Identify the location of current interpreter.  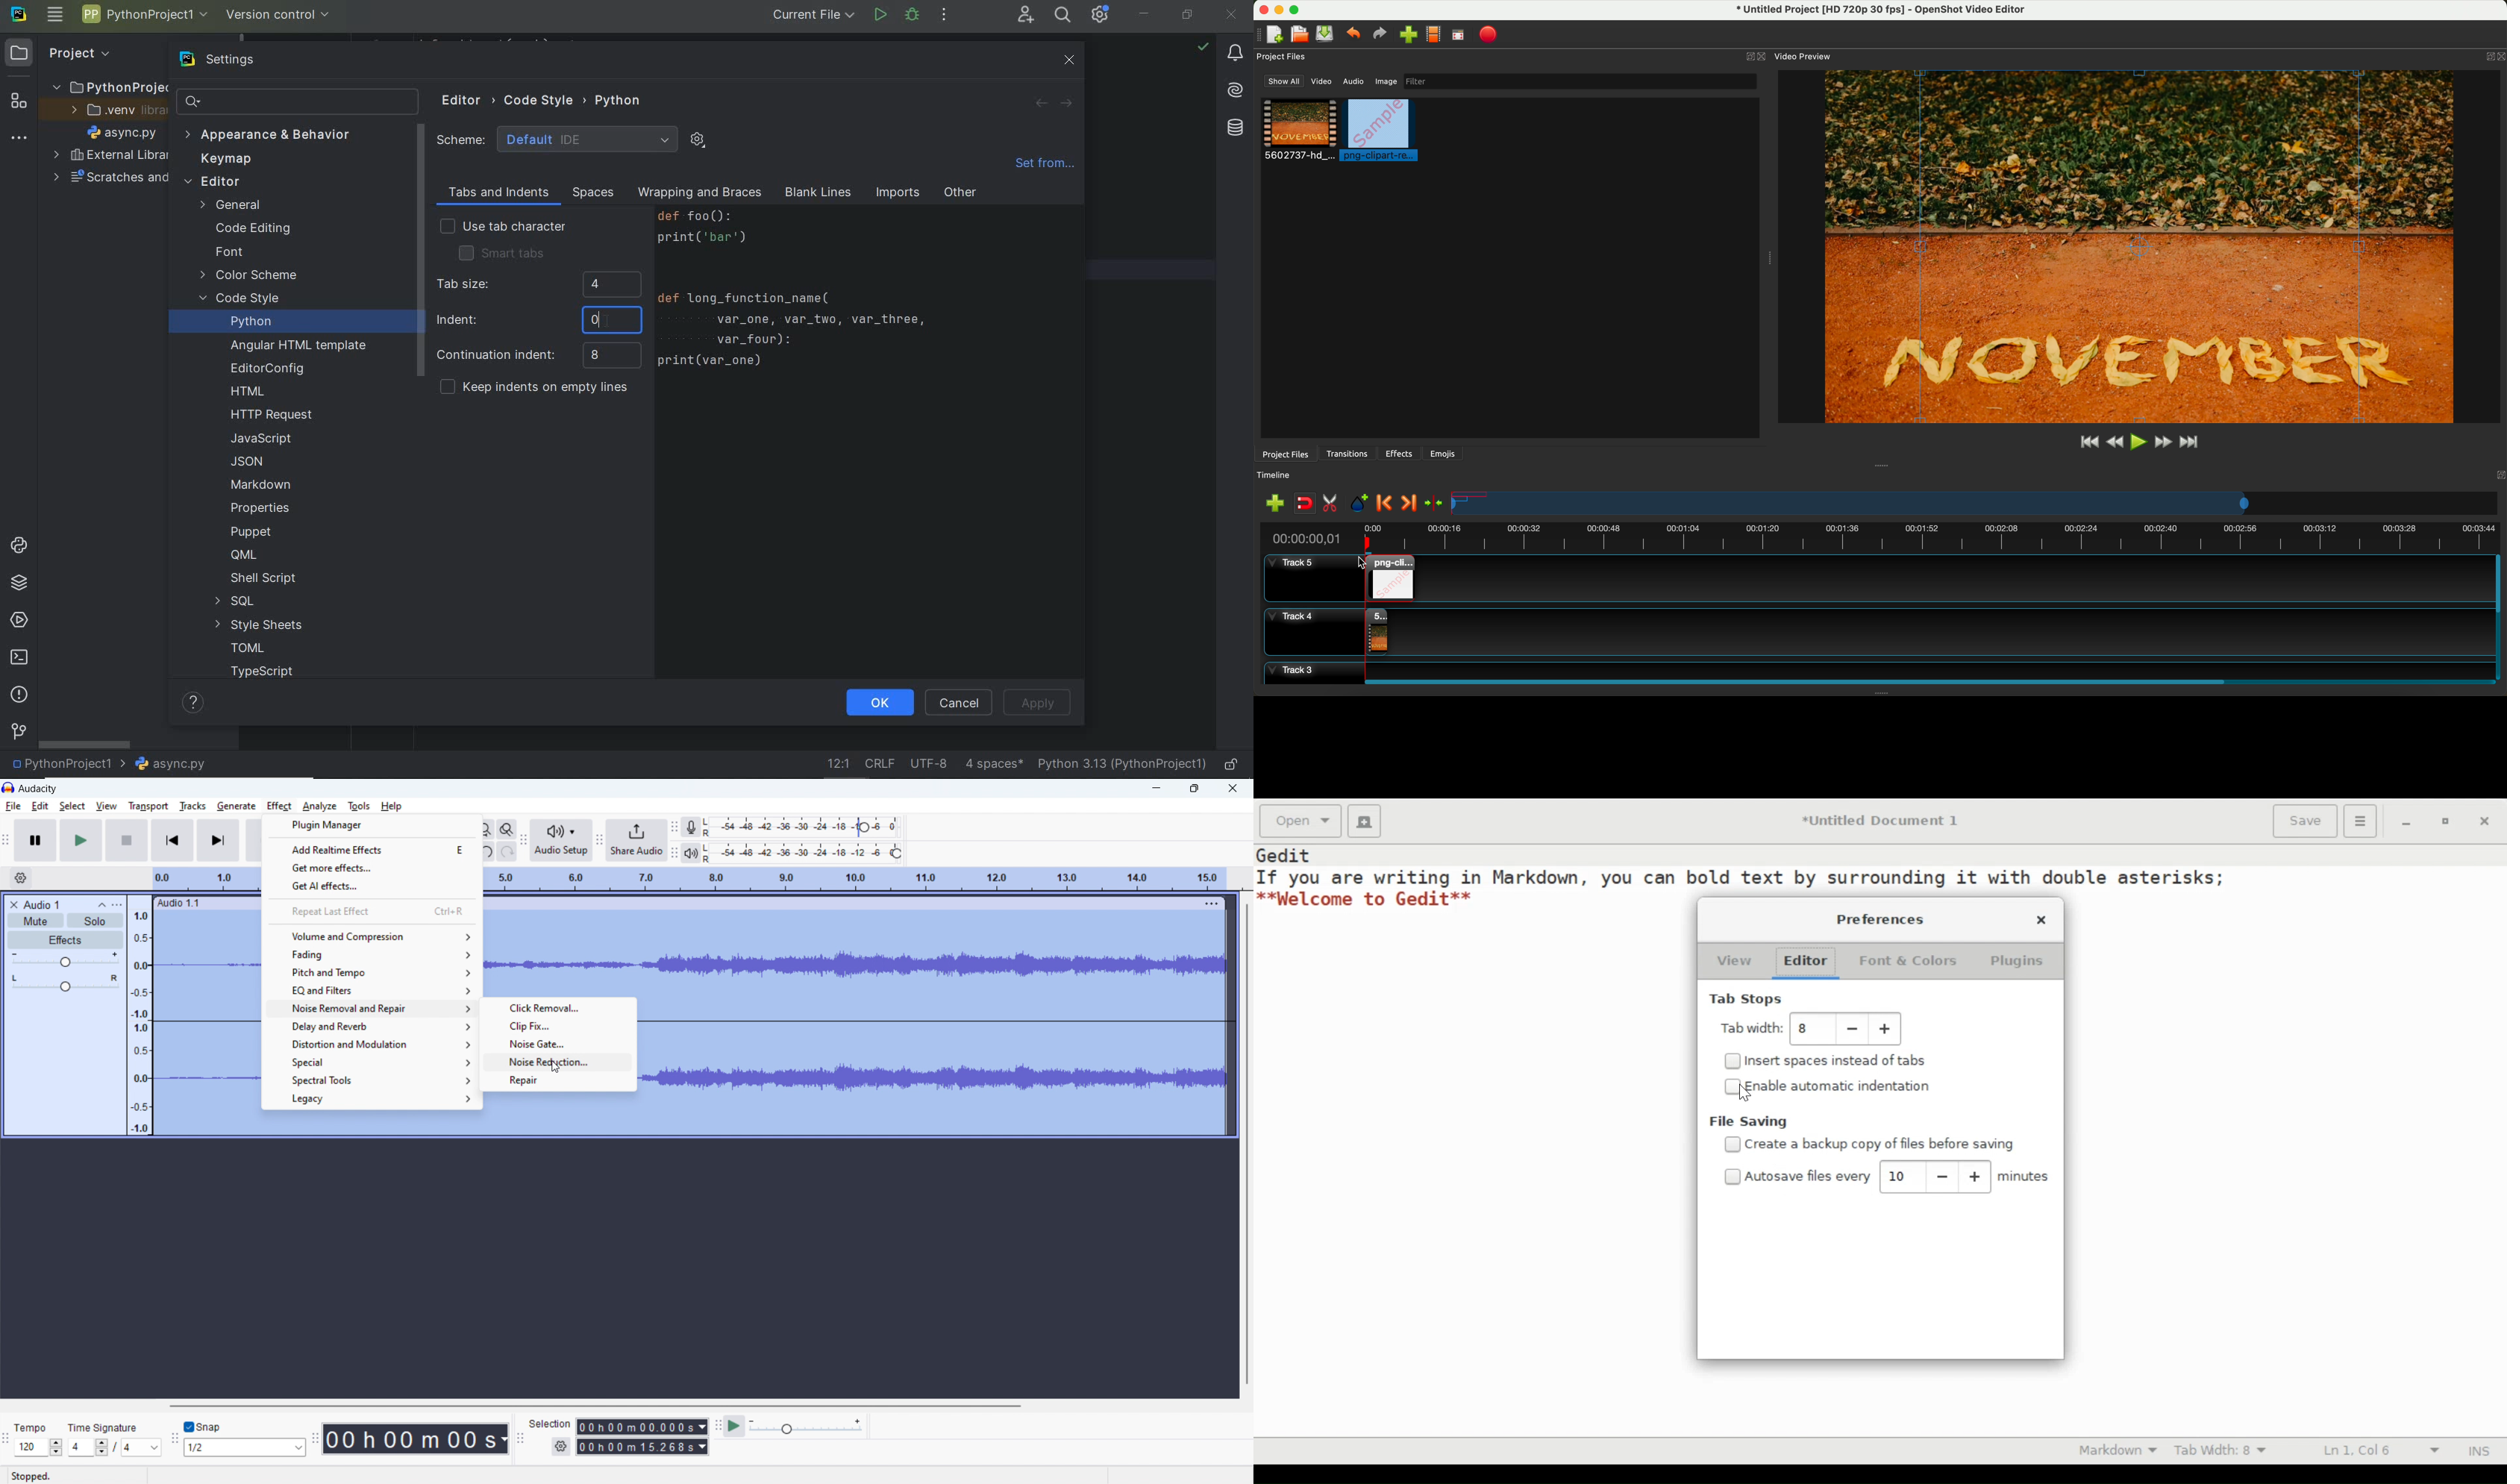
(1121, 764).